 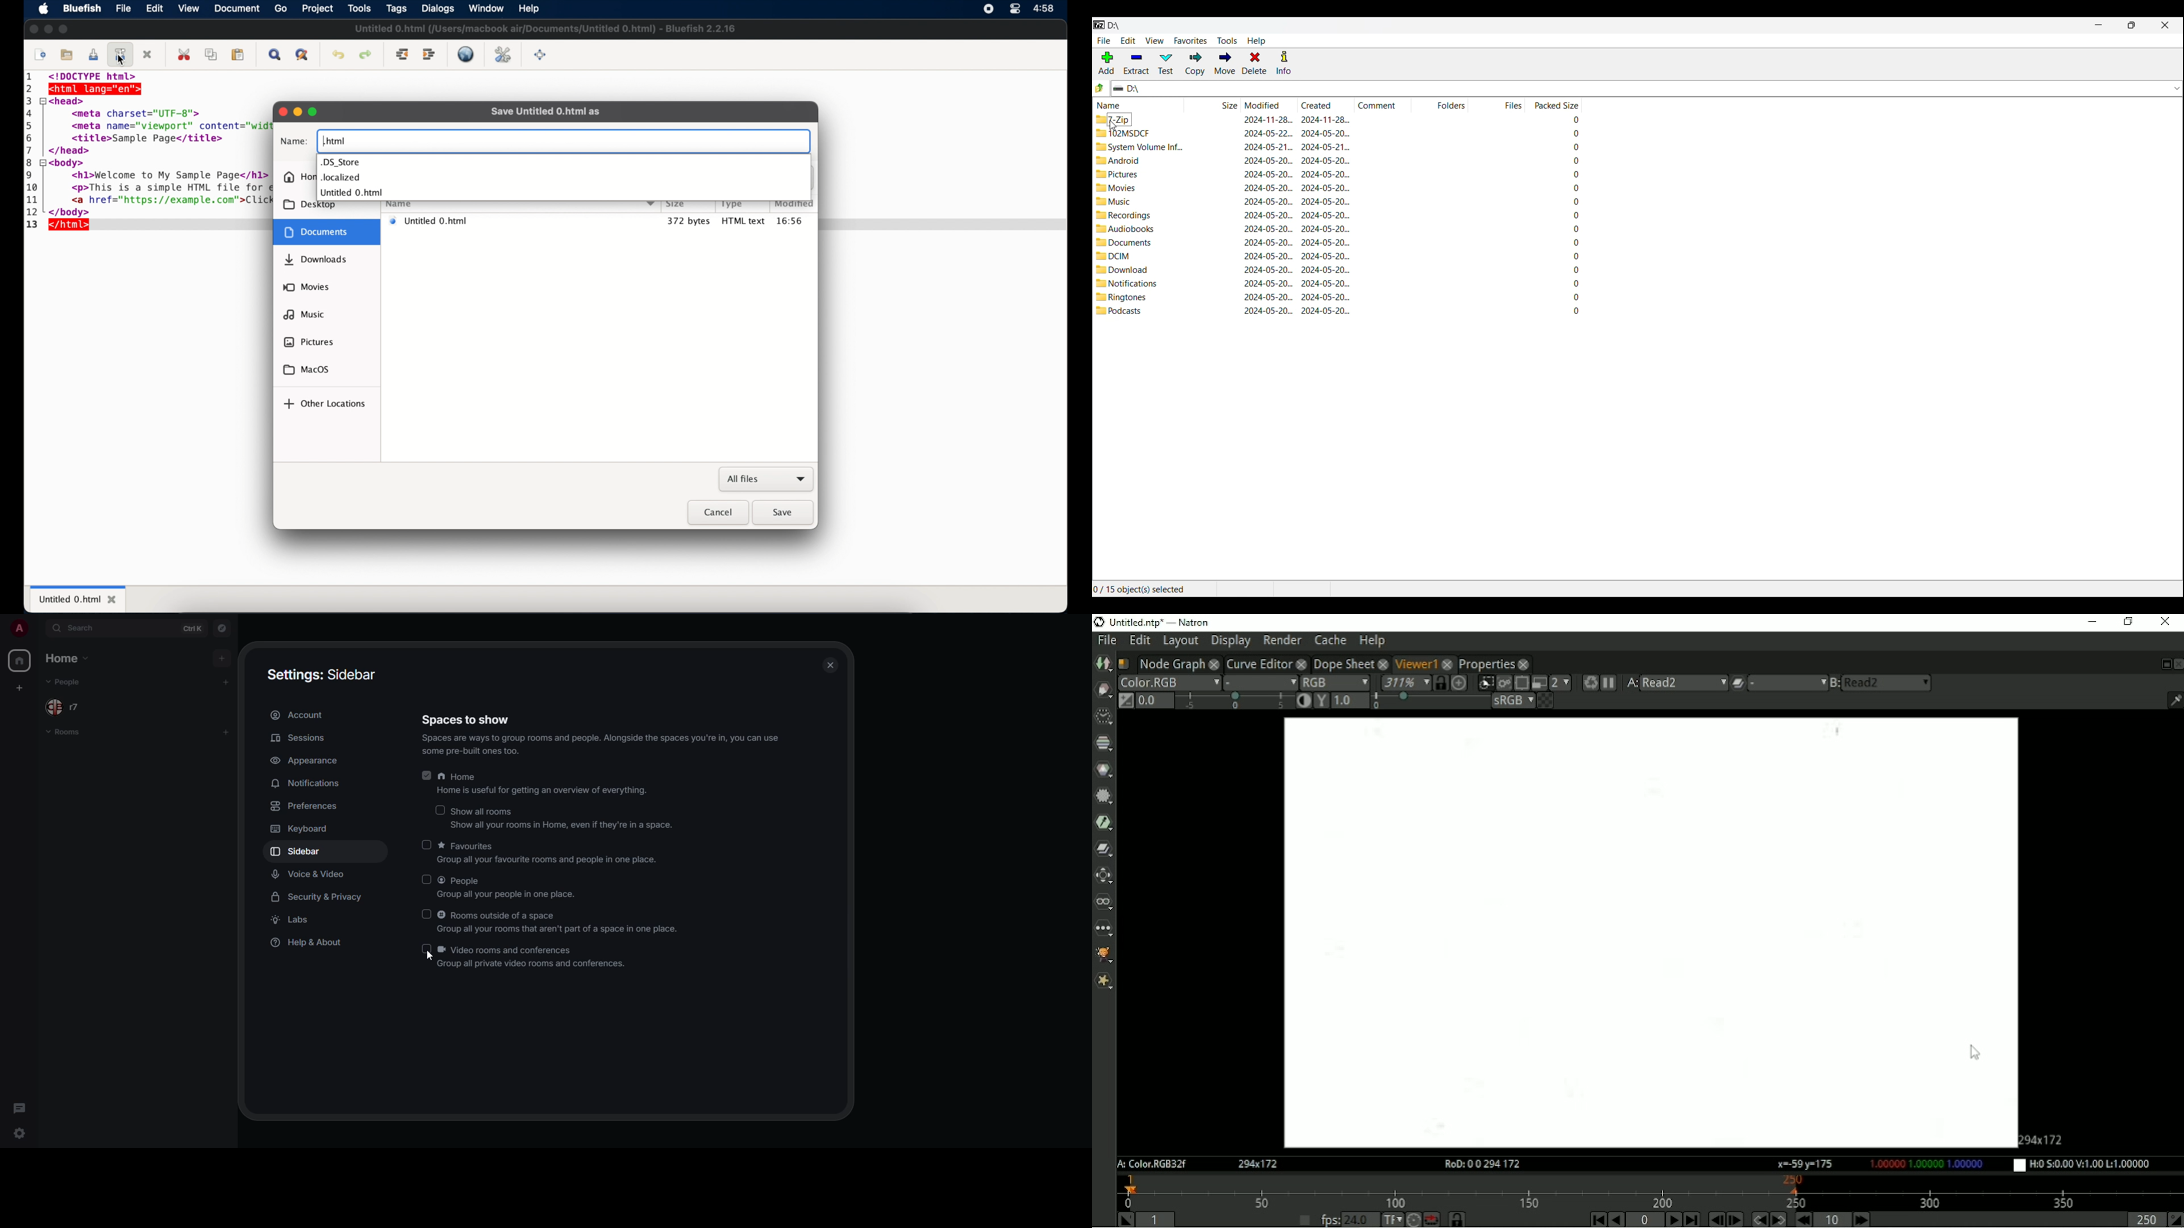 What do you see at coordinates (1124, 133) in the screenshot?
I see `folder` at bounding box center [1124, 133].